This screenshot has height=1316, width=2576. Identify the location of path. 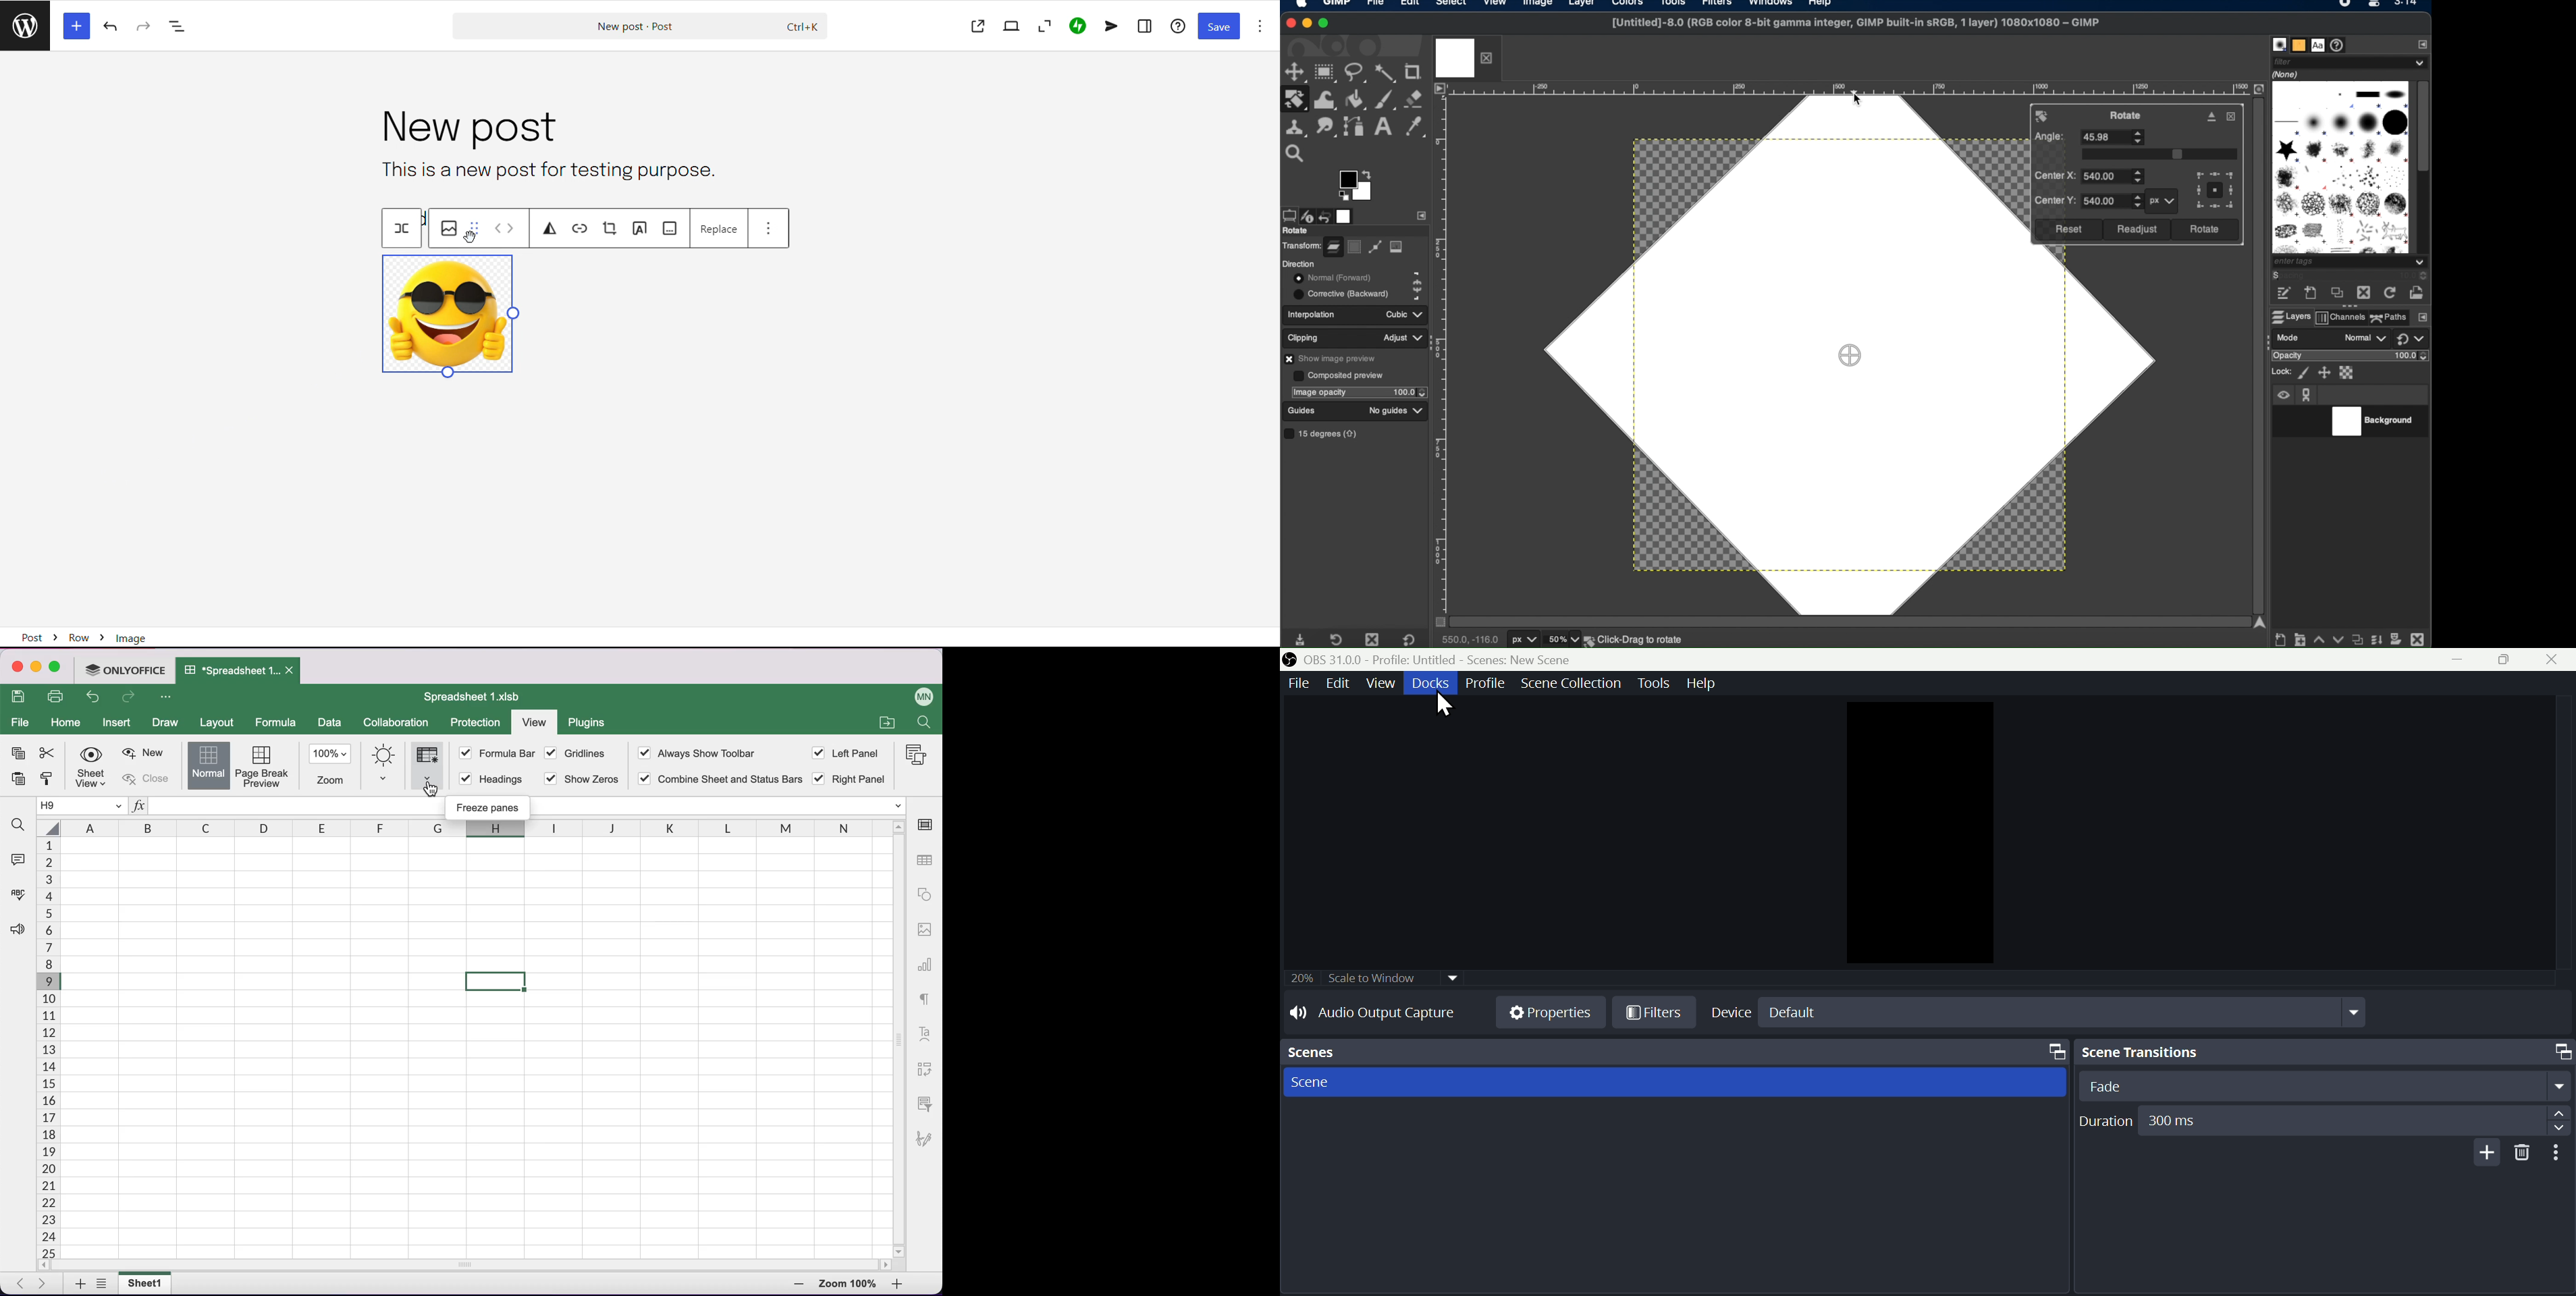
(1375, 248).